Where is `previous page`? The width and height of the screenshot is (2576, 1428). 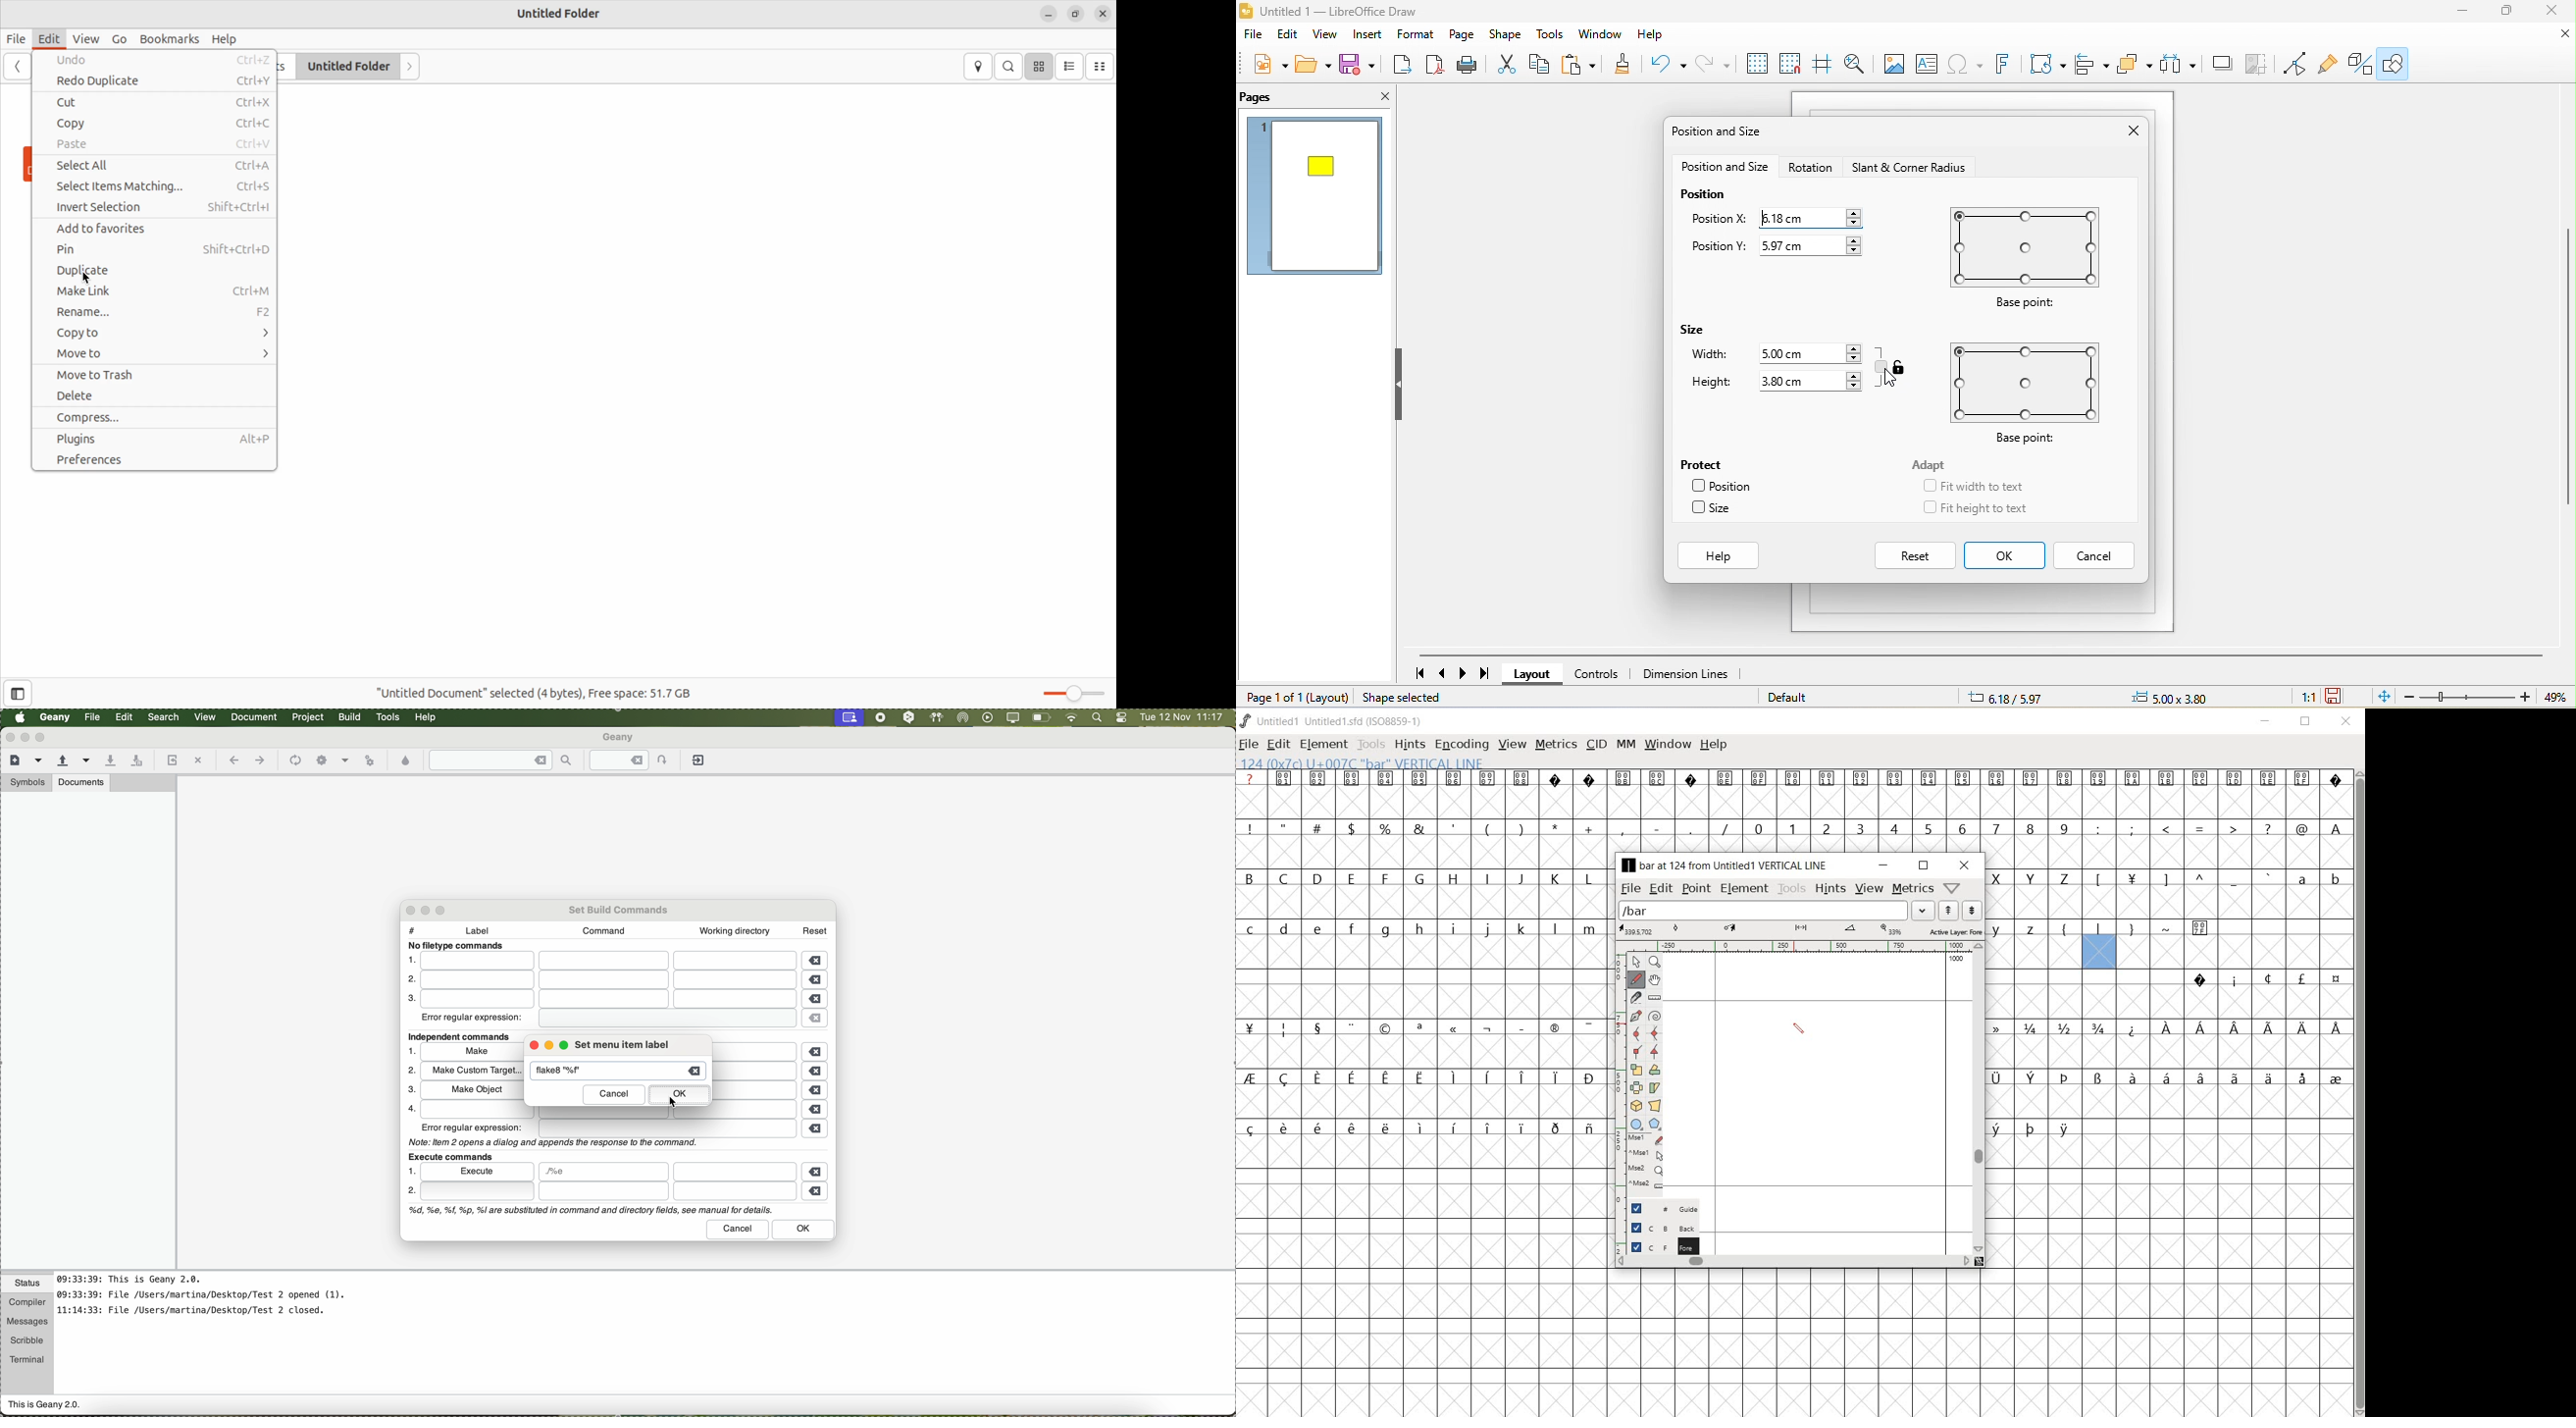 previous page is located at coordinates (1443, 674).